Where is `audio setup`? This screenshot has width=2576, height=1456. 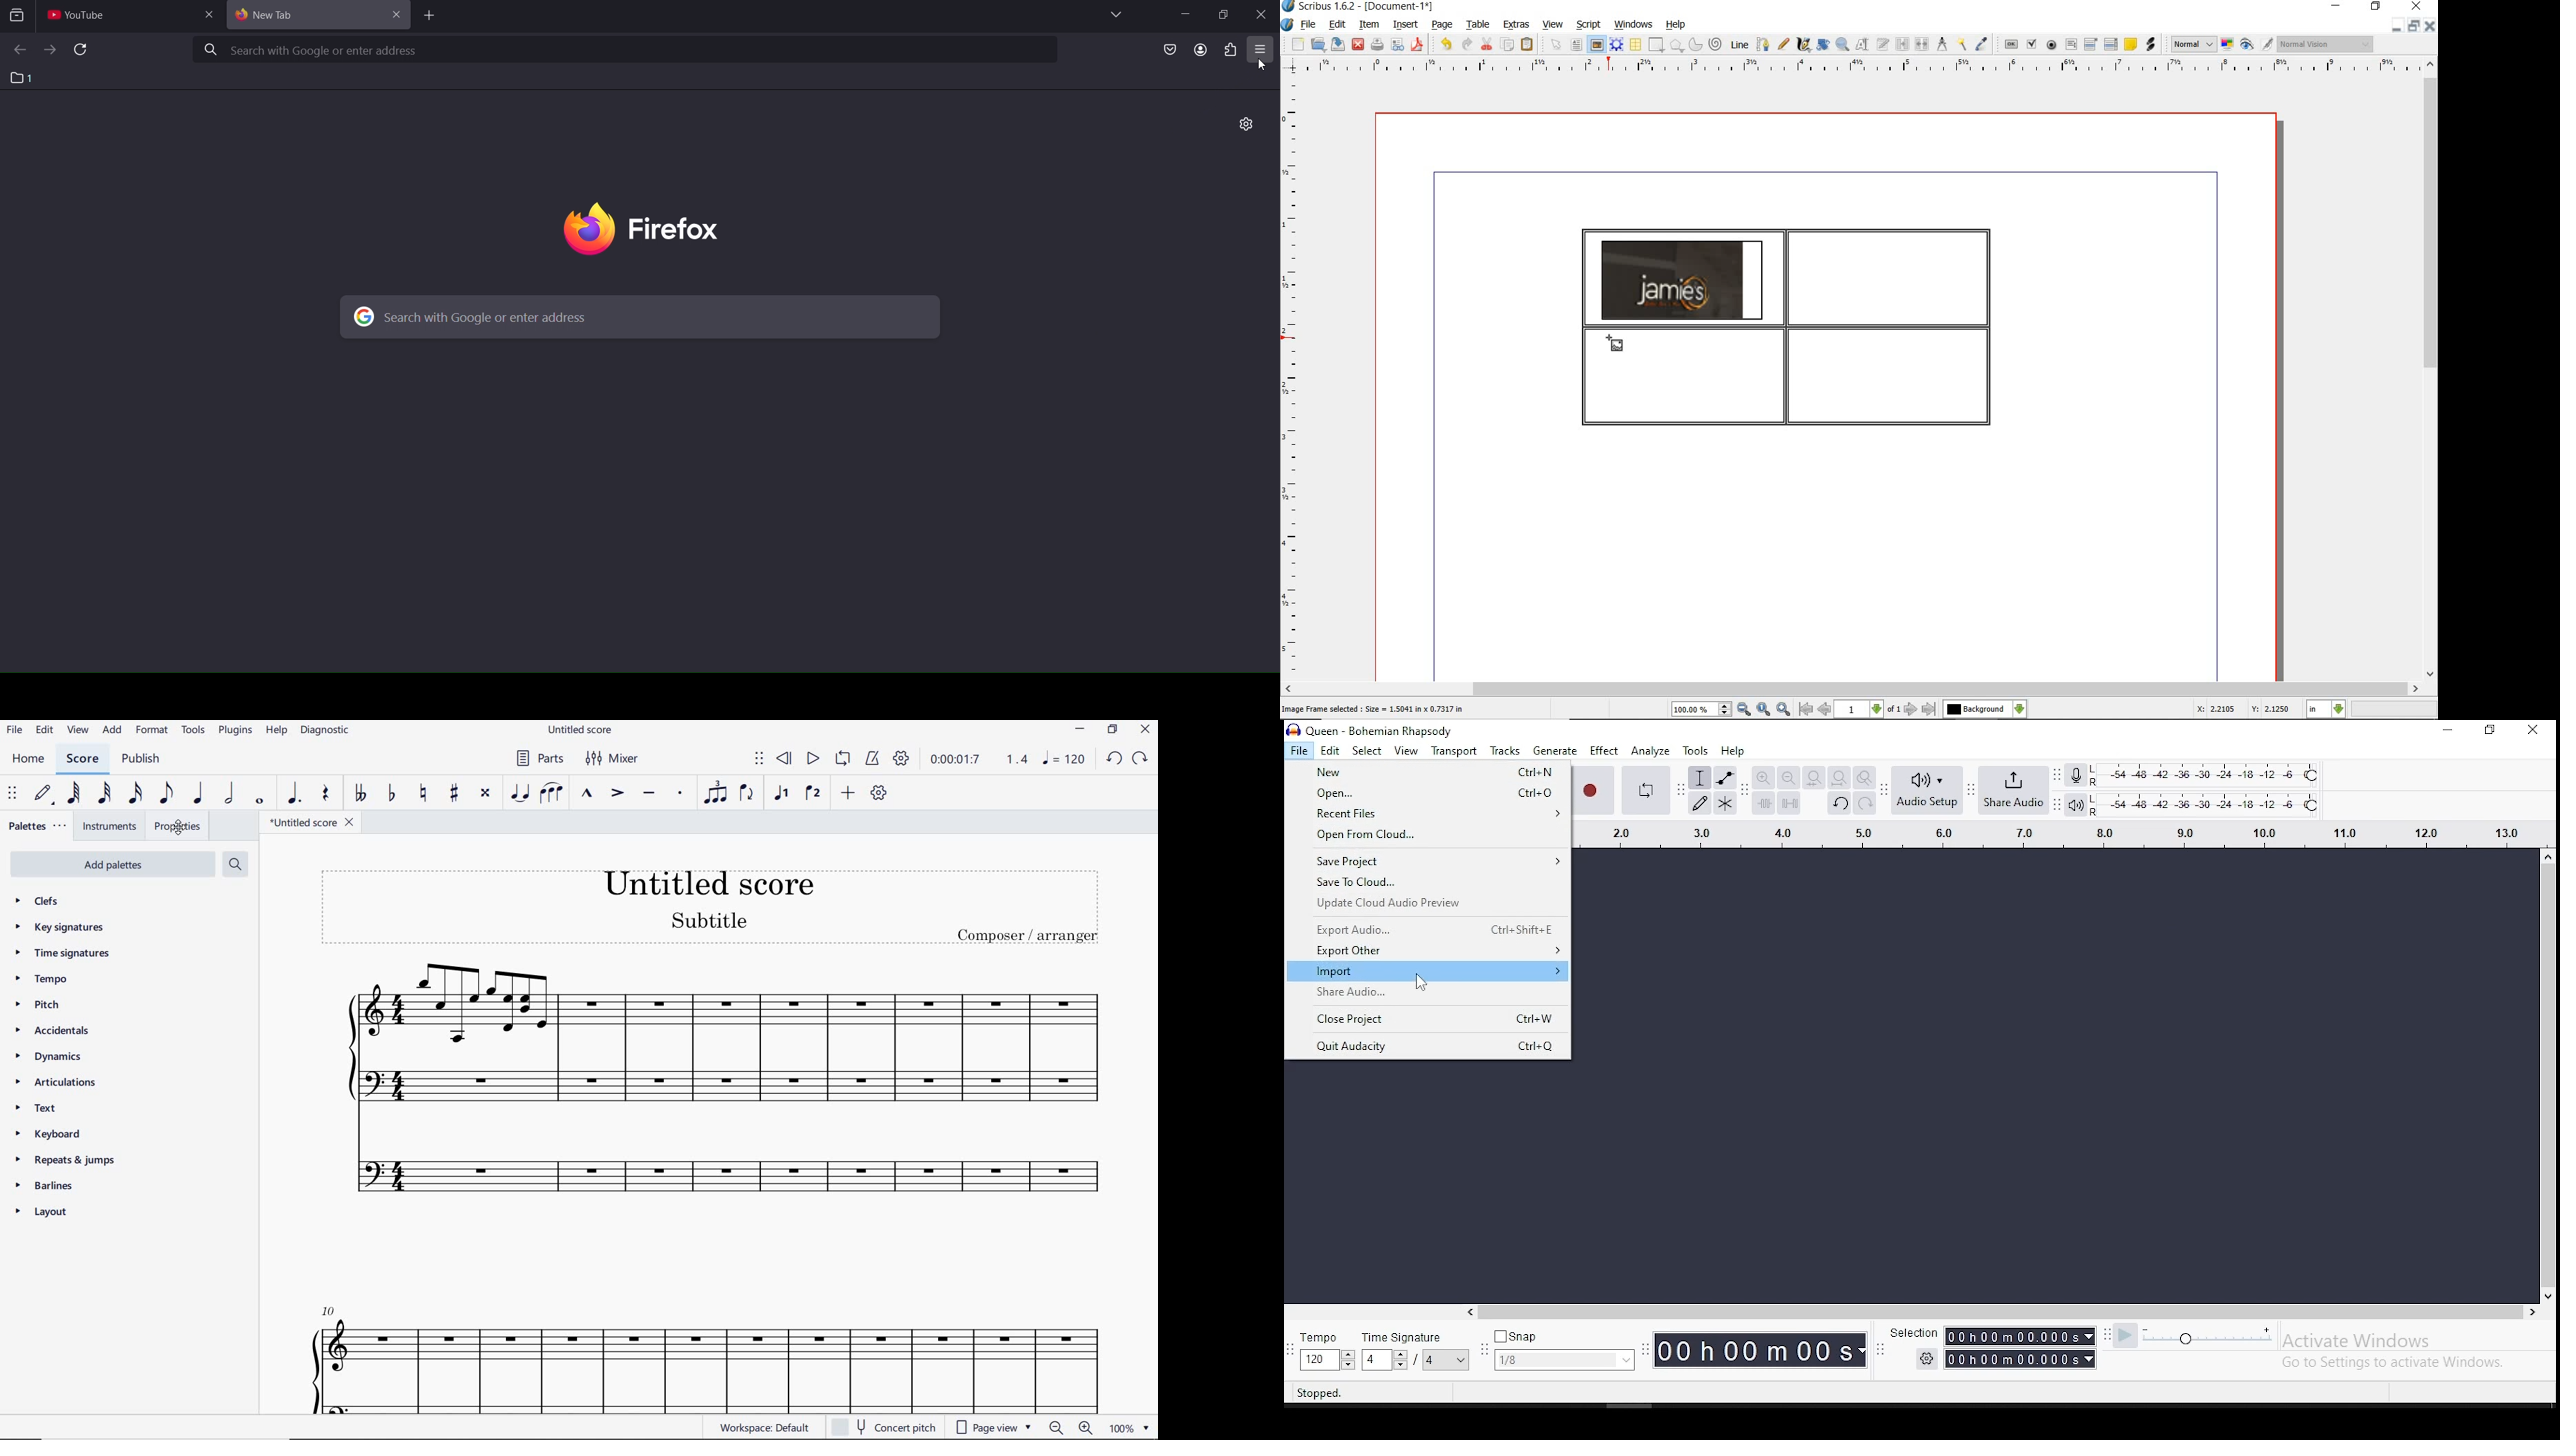
audio setup is located at coordinates (1927, 790).